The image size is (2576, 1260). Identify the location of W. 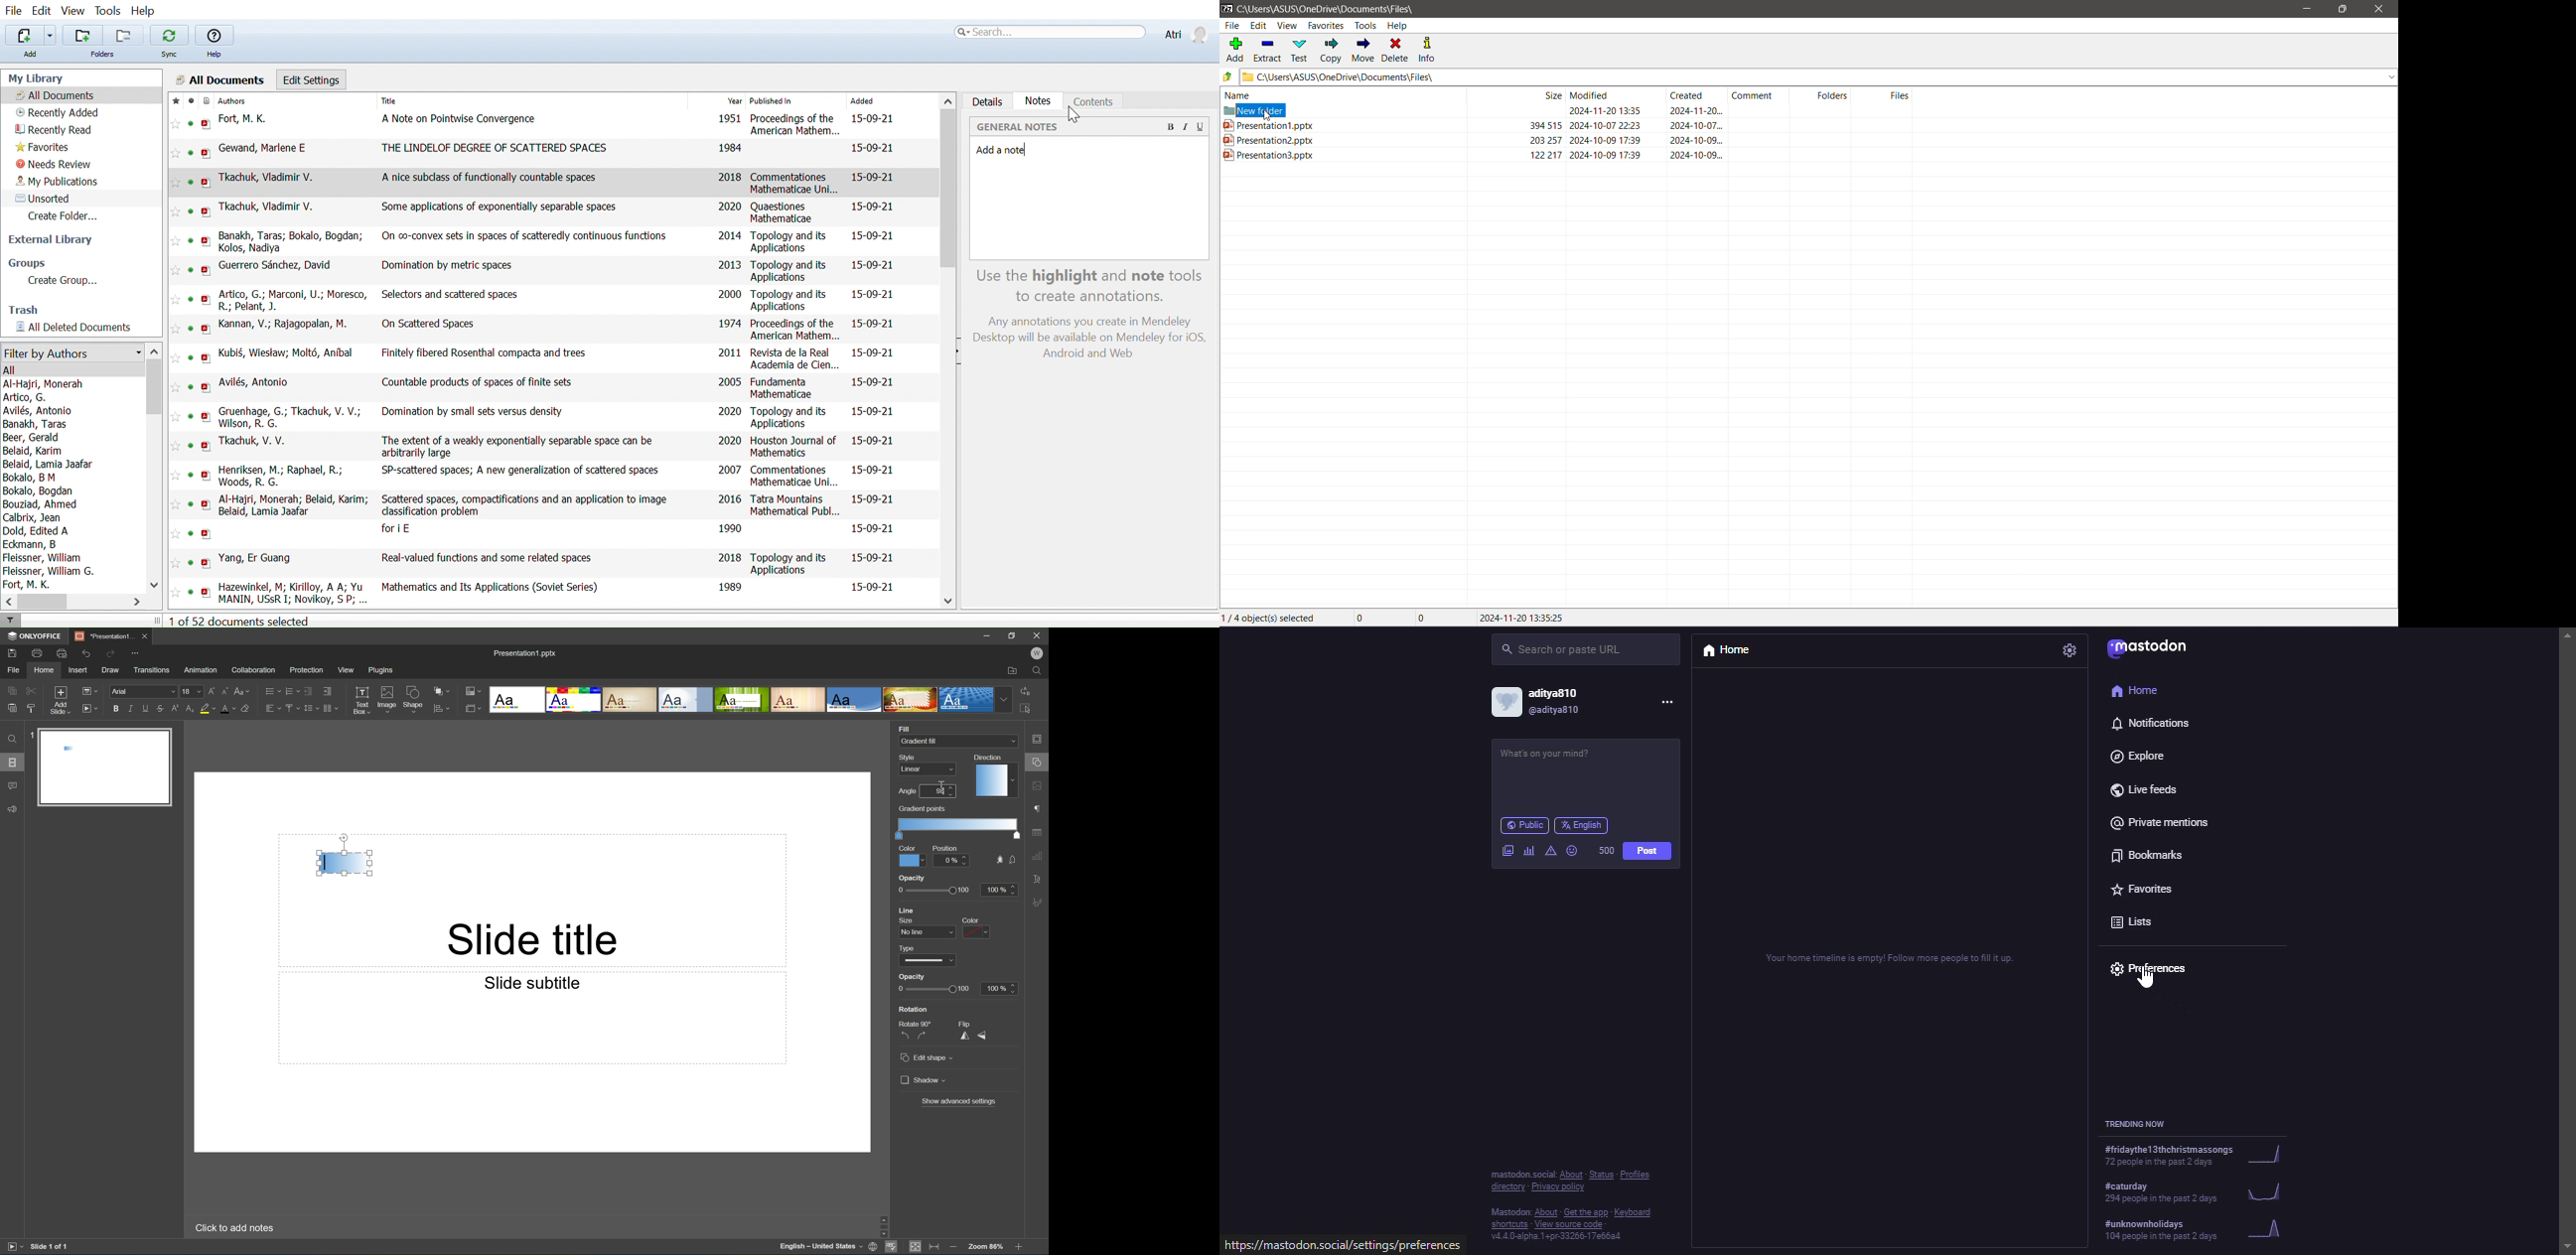
(1039, 653).